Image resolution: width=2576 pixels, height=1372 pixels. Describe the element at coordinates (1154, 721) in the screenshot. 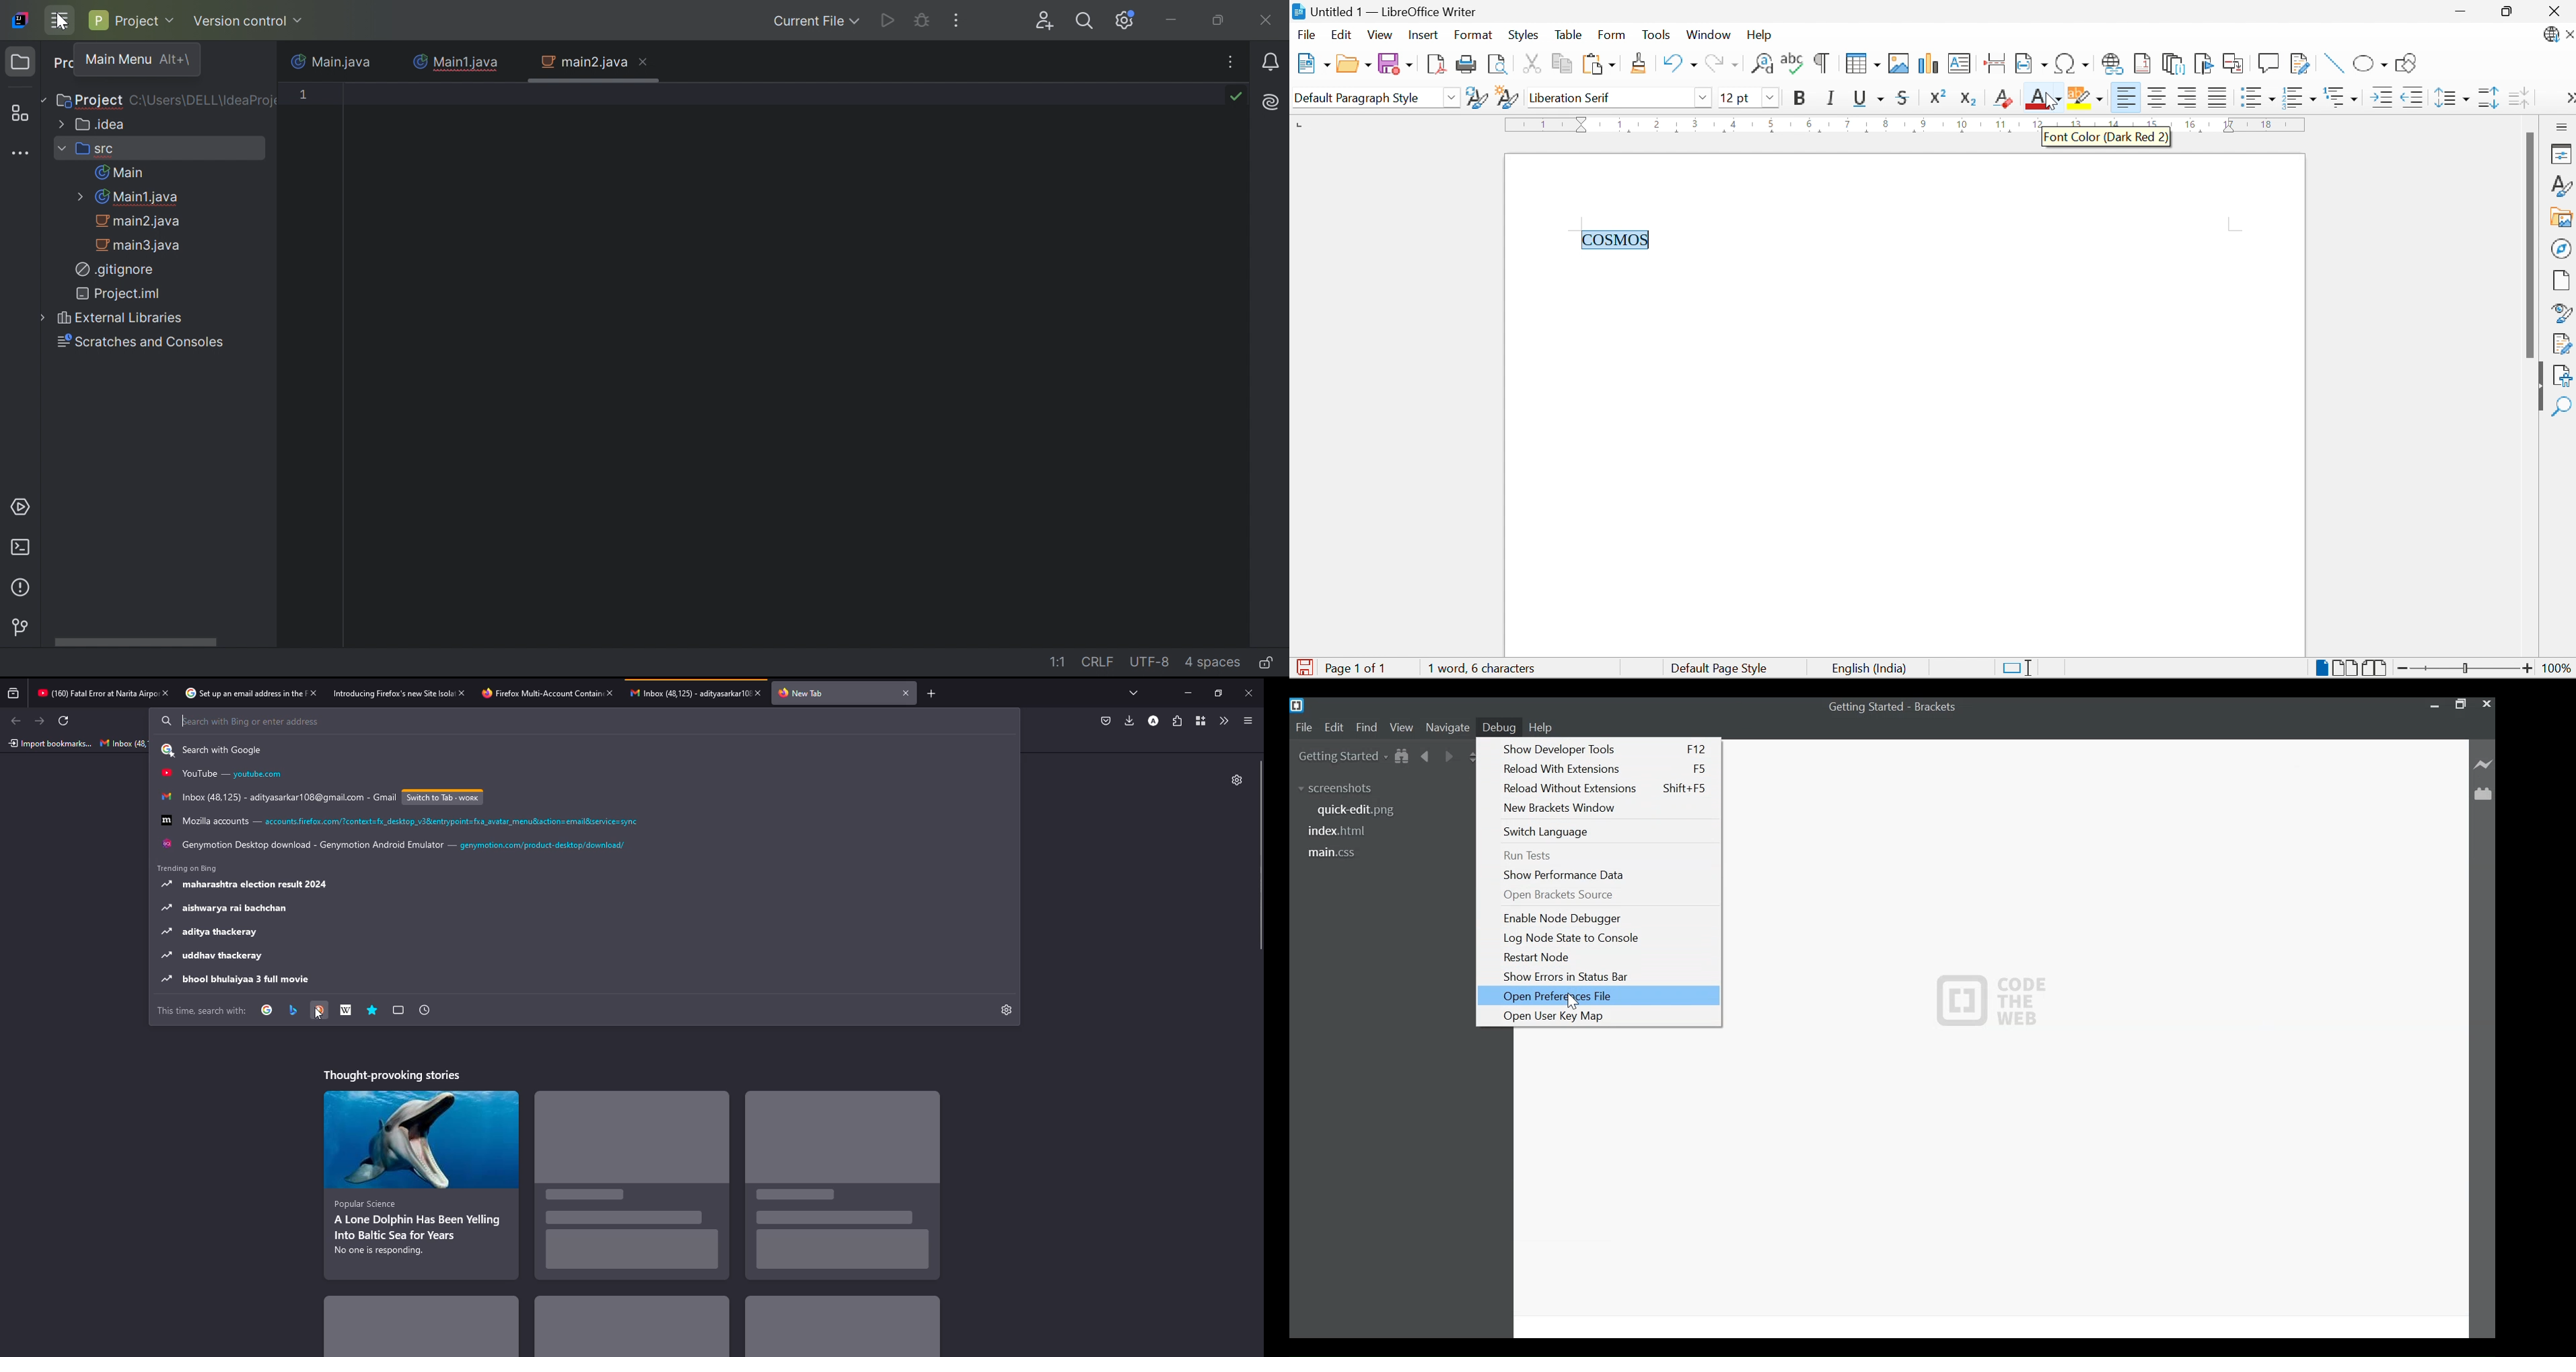

I see `profile` at that location.